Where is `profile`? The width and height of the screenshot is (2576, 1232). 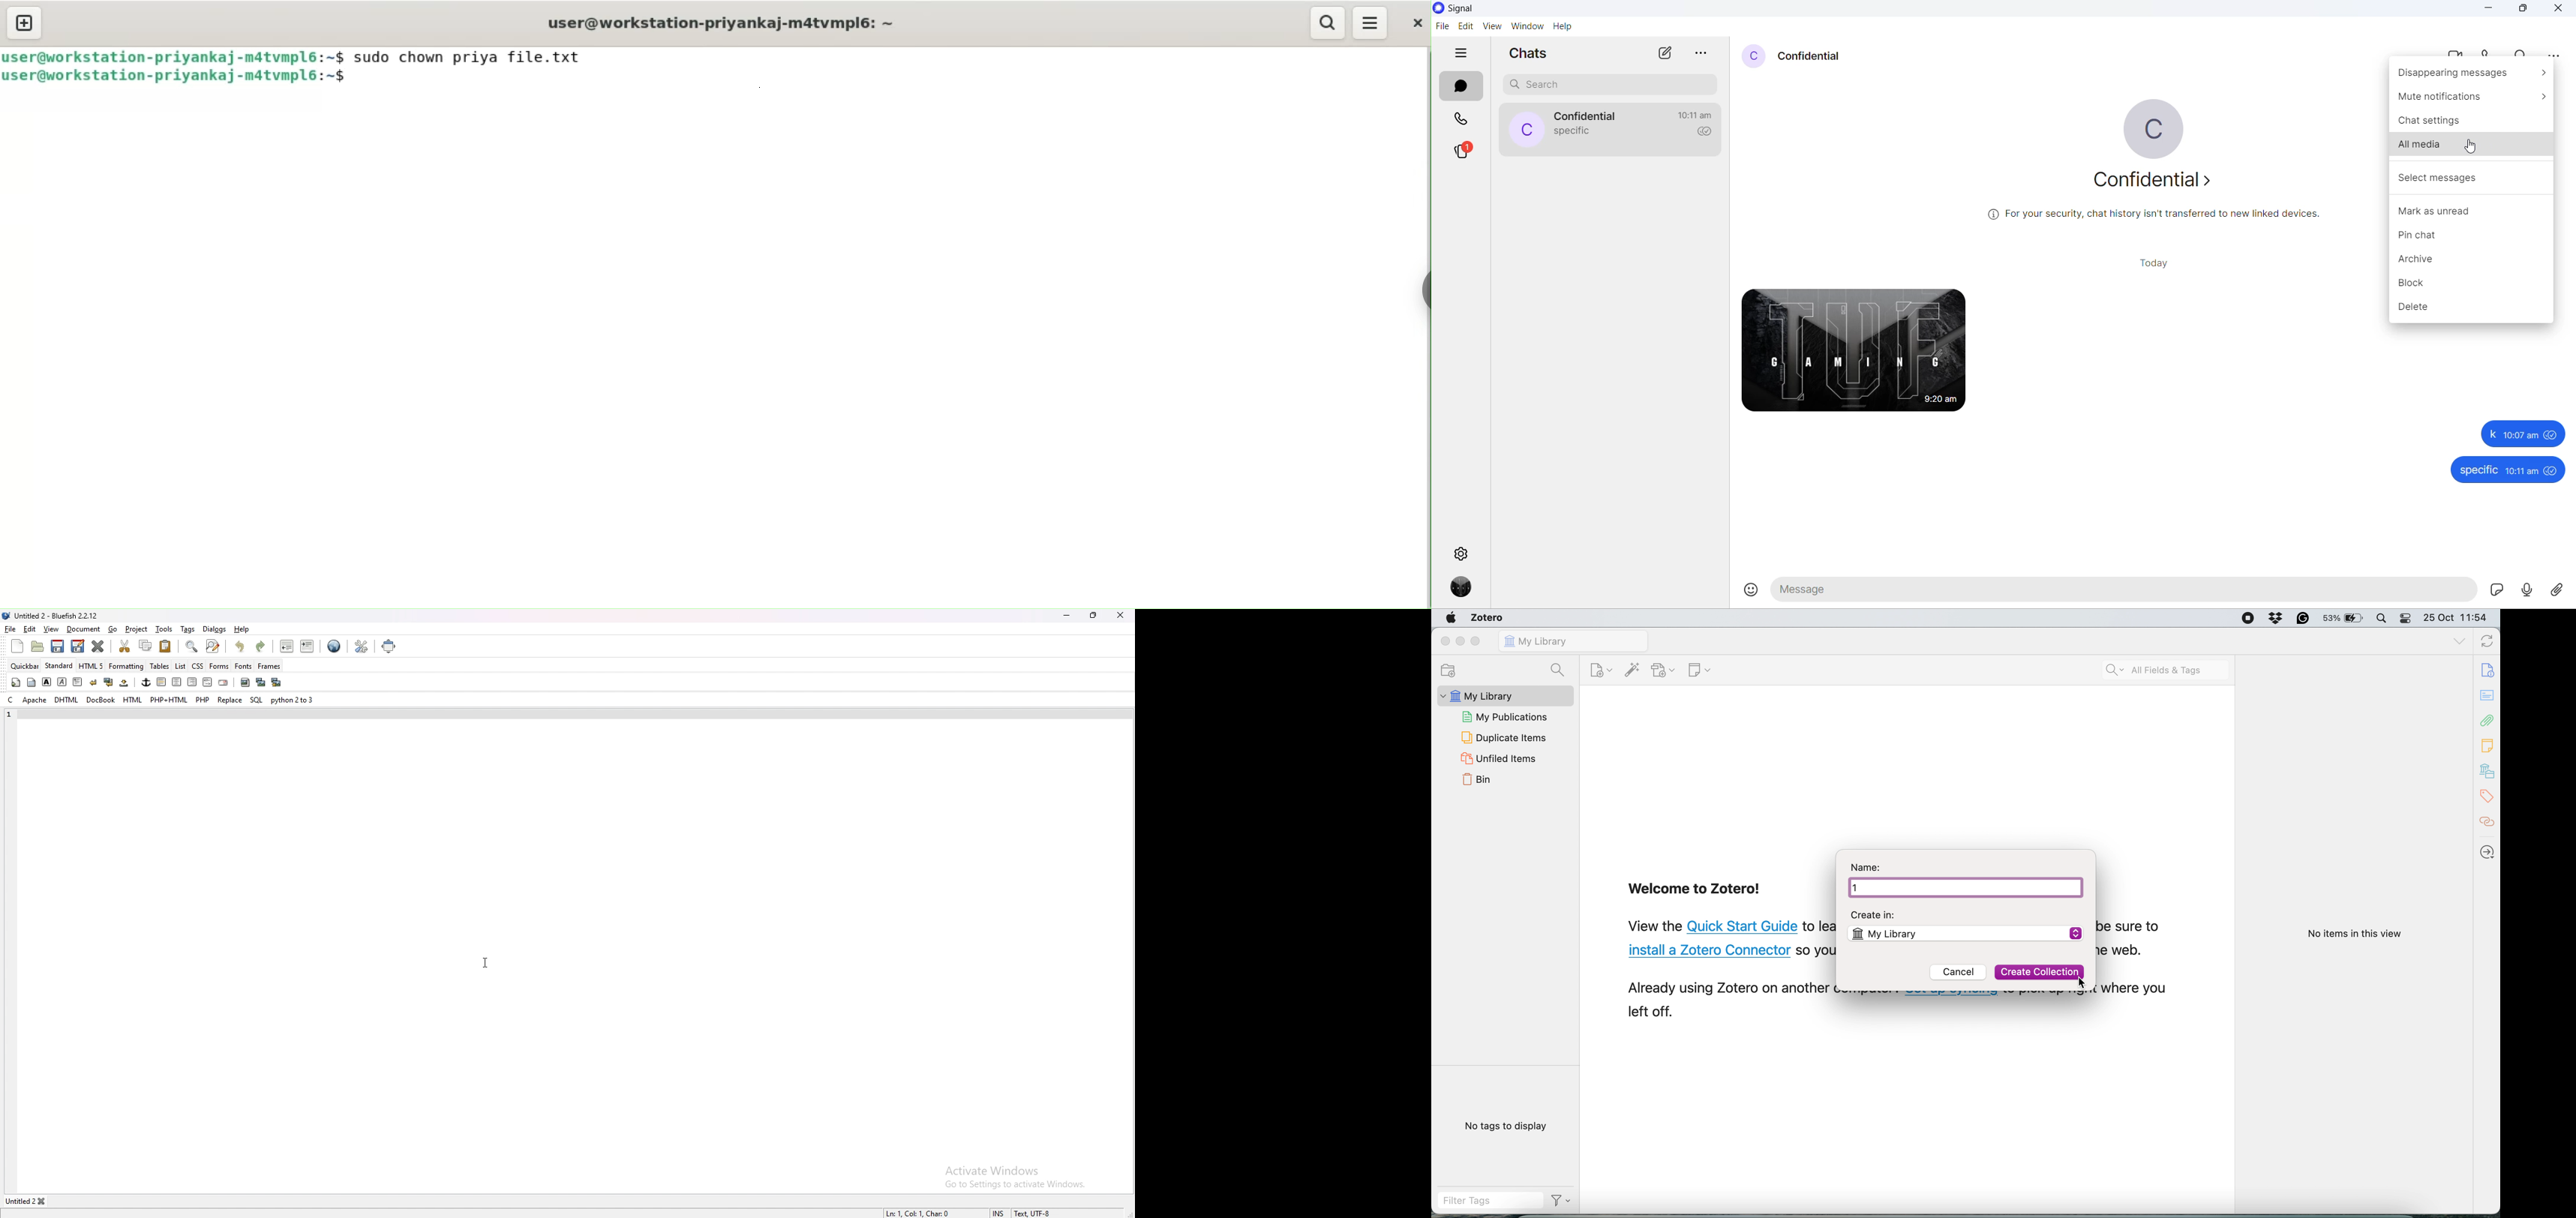 profile is located at coordinates (1463, 588).